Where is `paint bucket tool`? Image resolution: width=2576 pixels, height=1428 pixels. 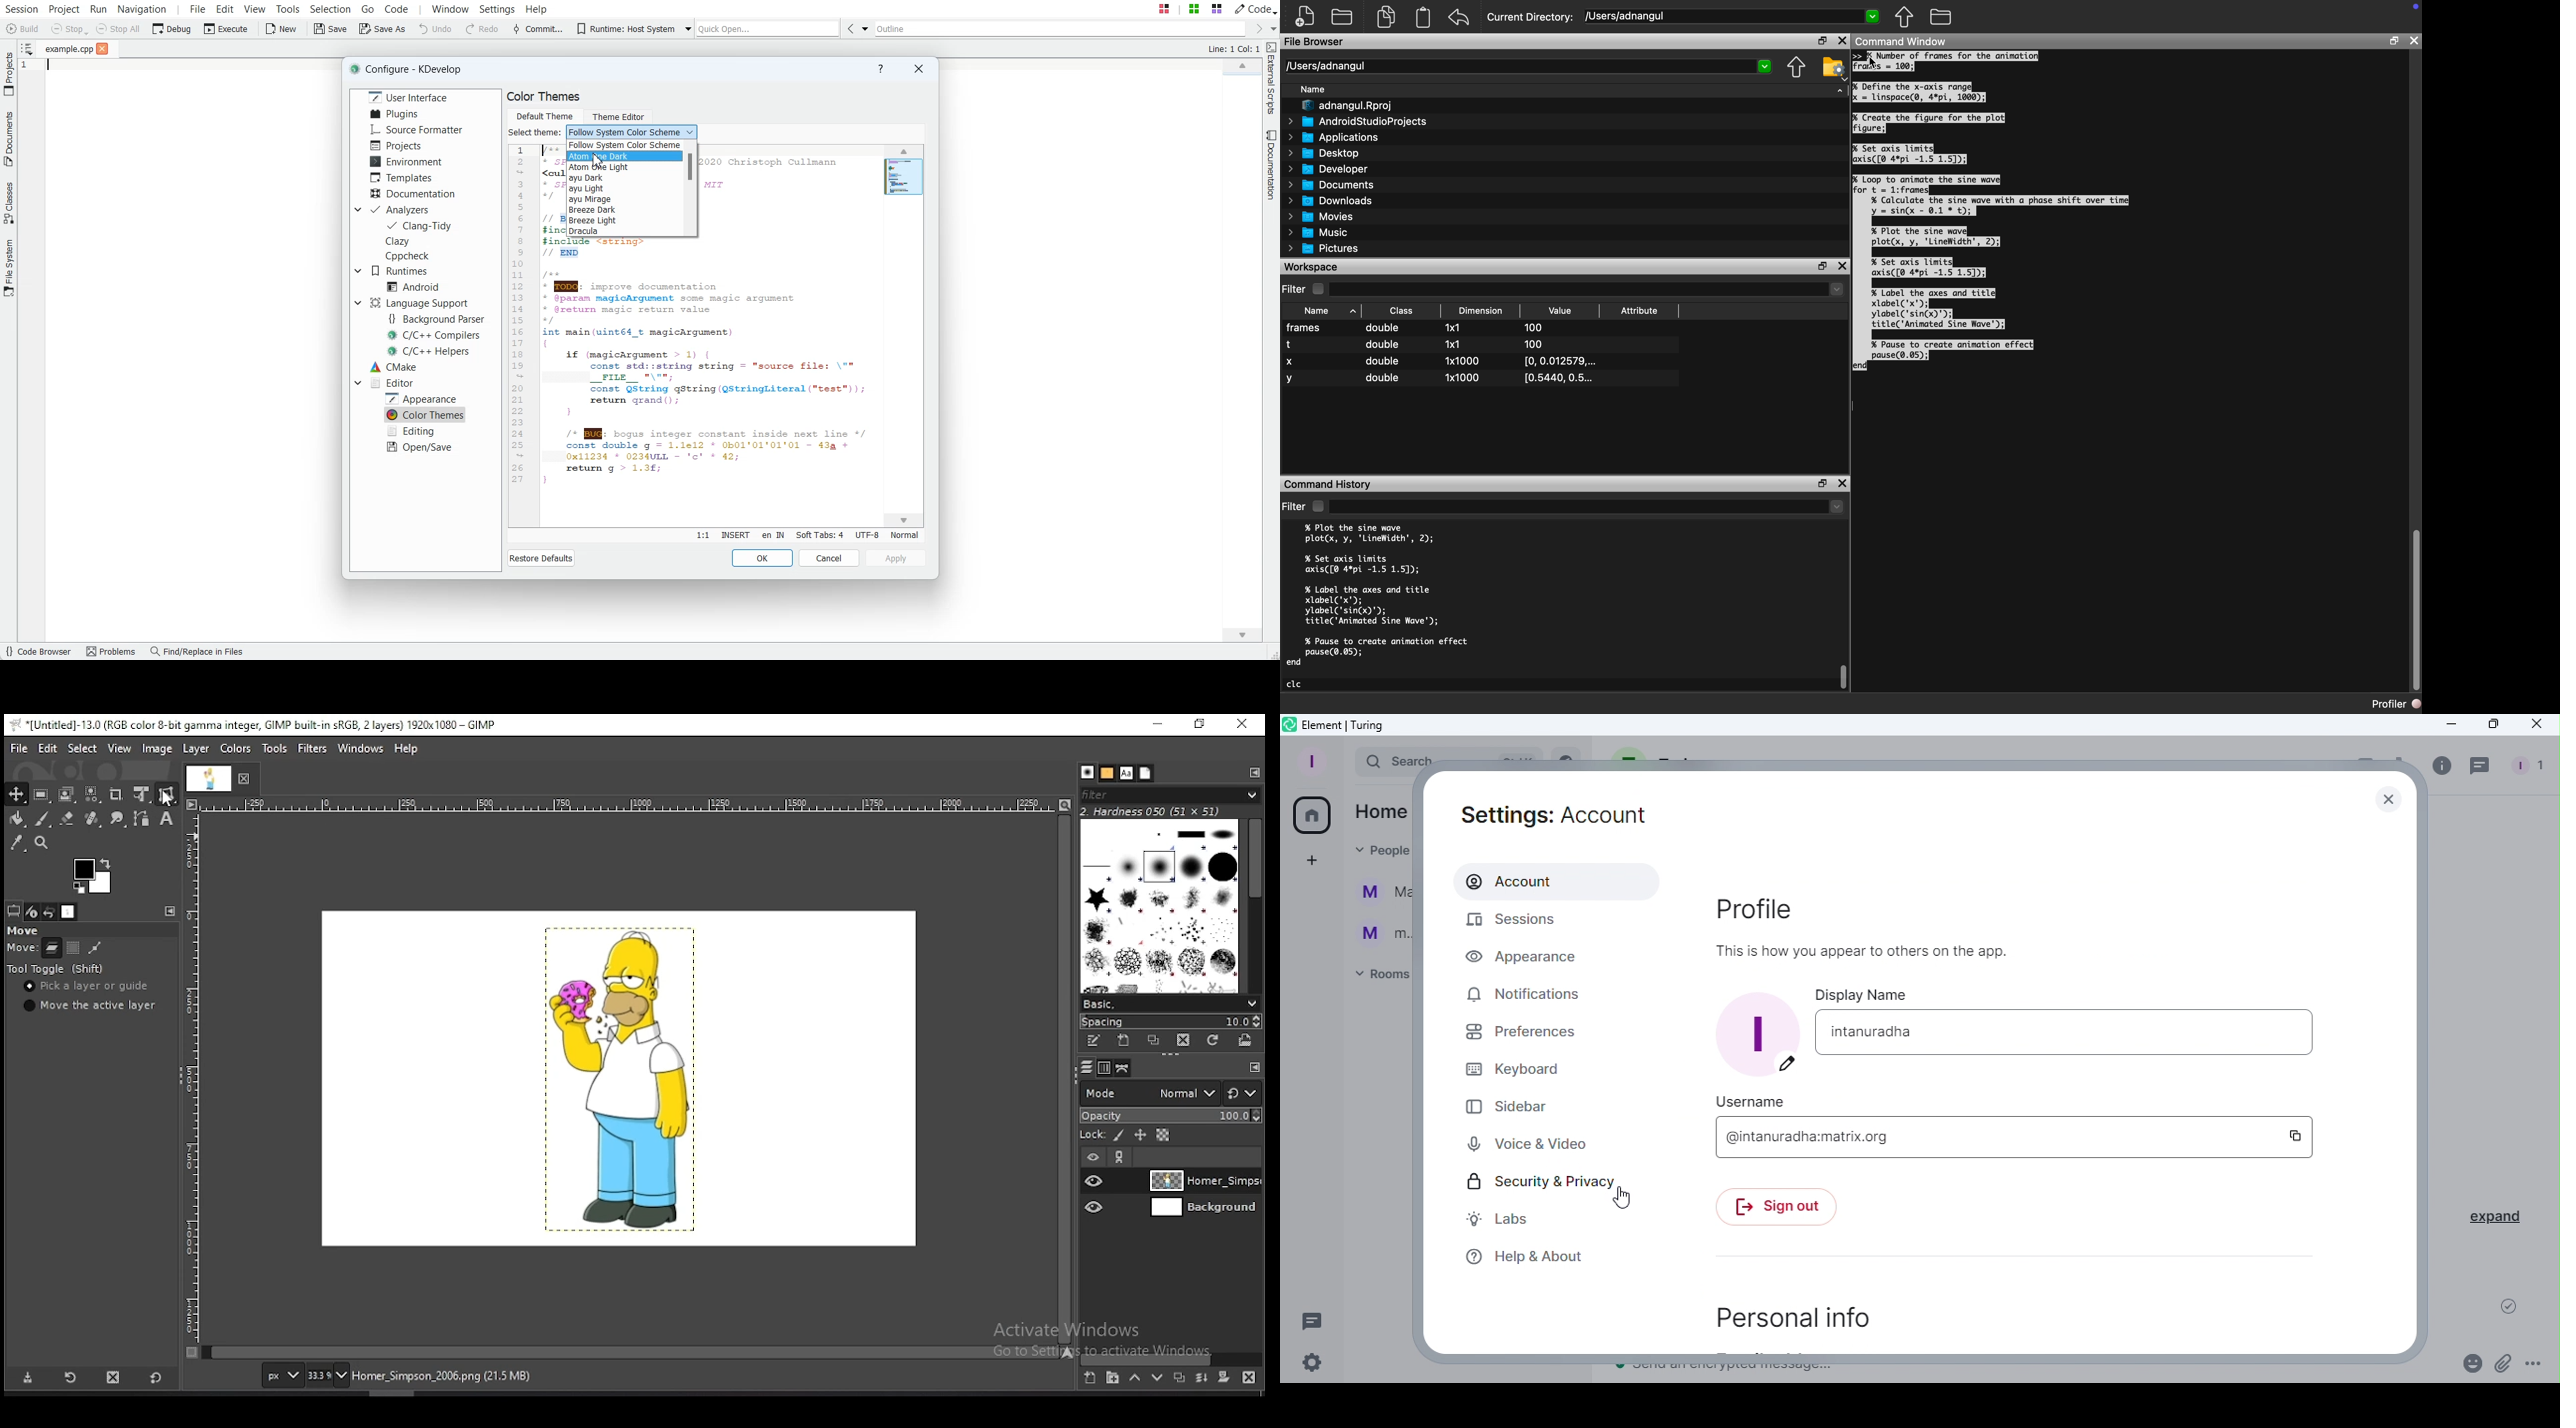
paint bucket tool is located at coordinates (17, 818).